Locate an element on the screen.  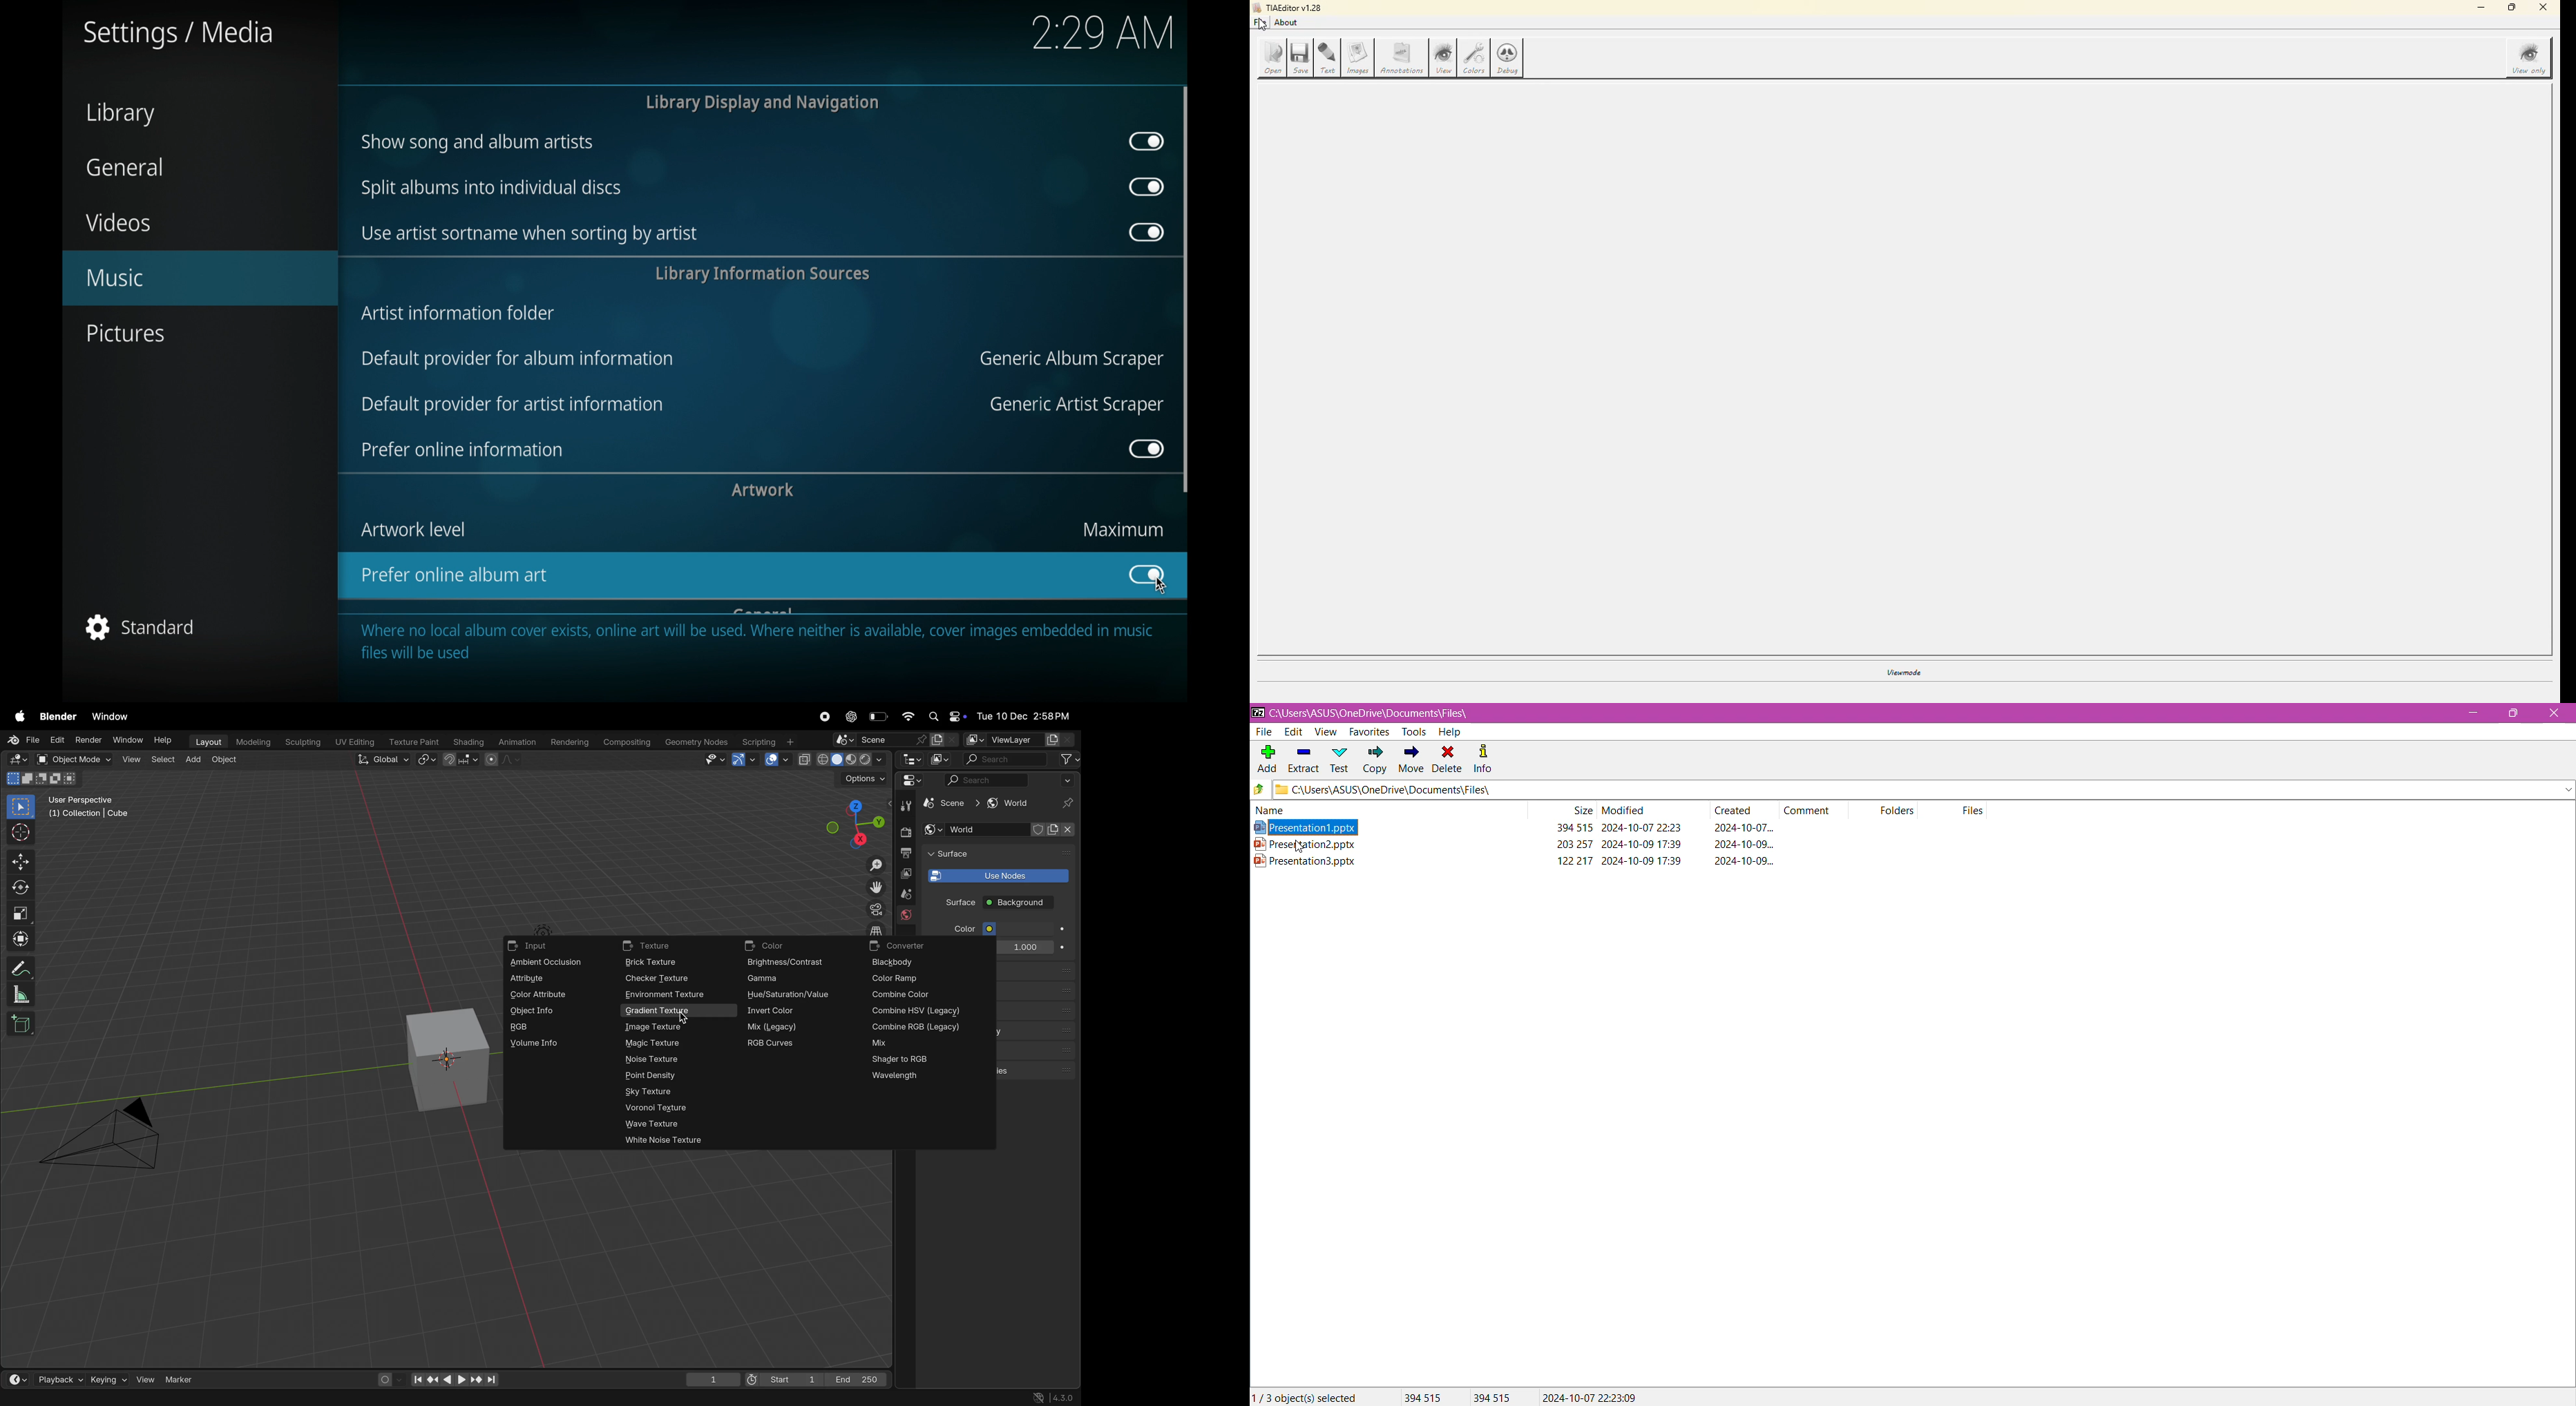
output is located at coordinates (906, 853).